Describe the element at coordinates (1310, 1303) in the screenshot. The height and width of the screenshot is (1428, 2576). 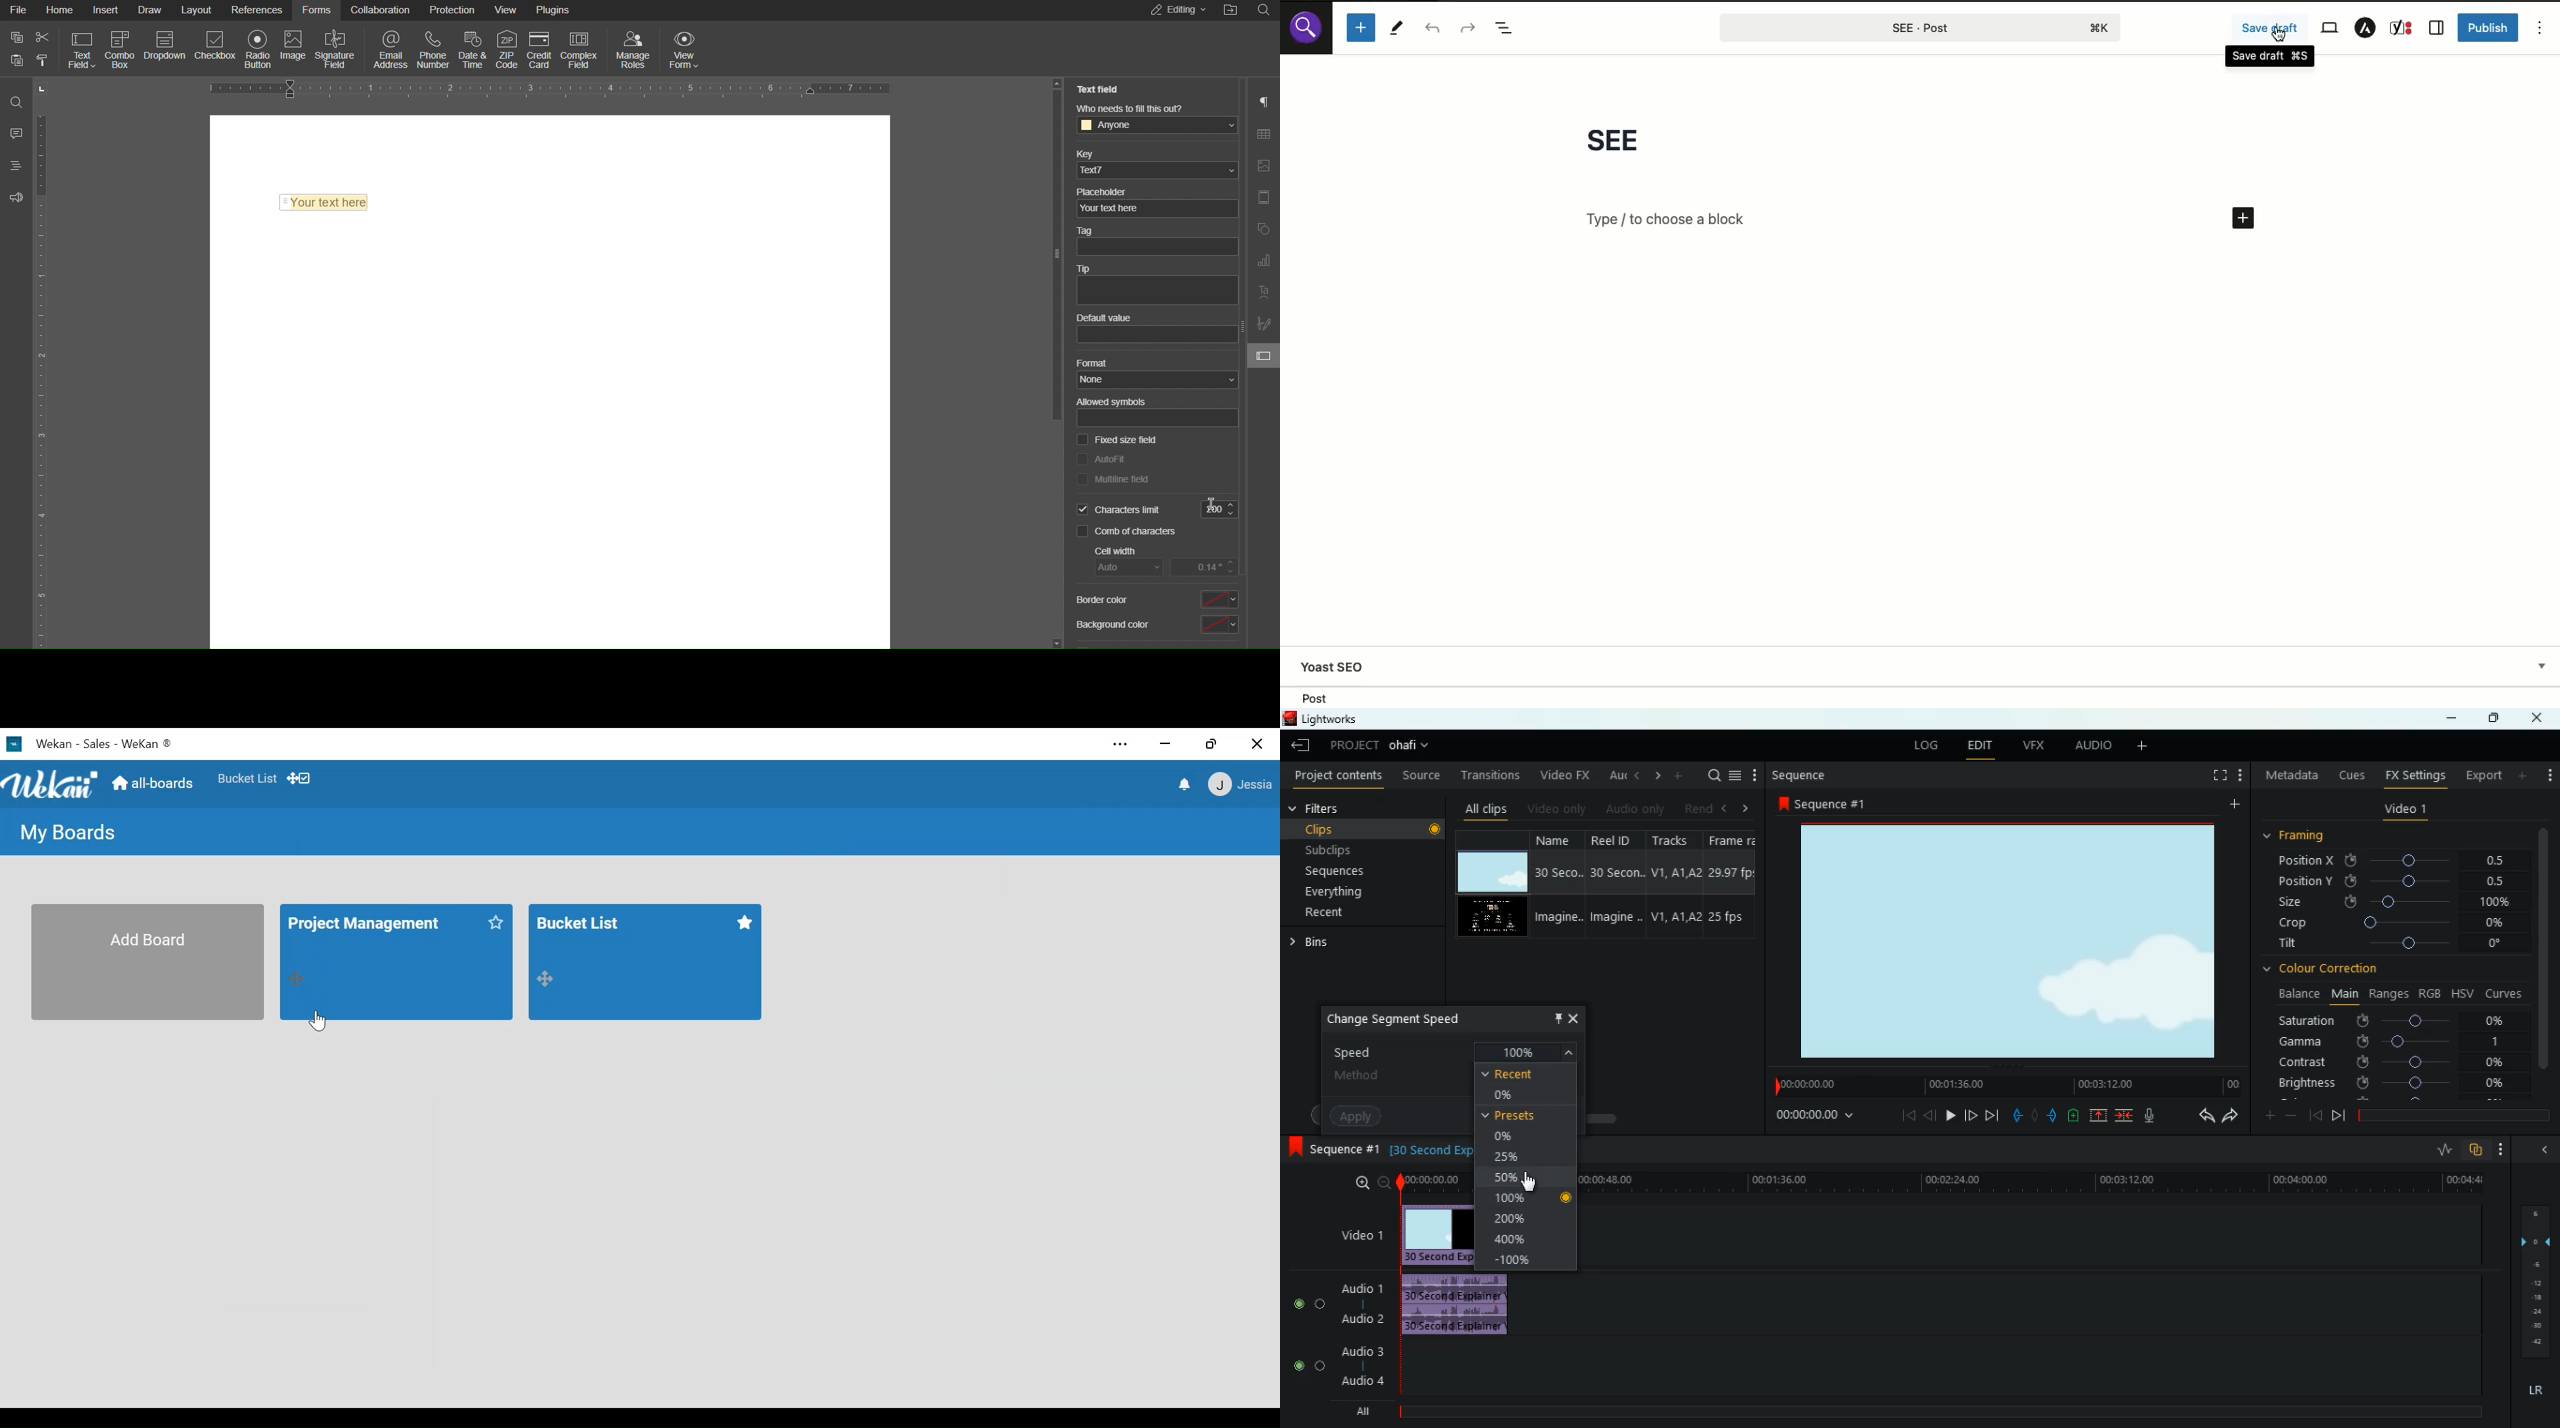
I see `Audio` at that location.